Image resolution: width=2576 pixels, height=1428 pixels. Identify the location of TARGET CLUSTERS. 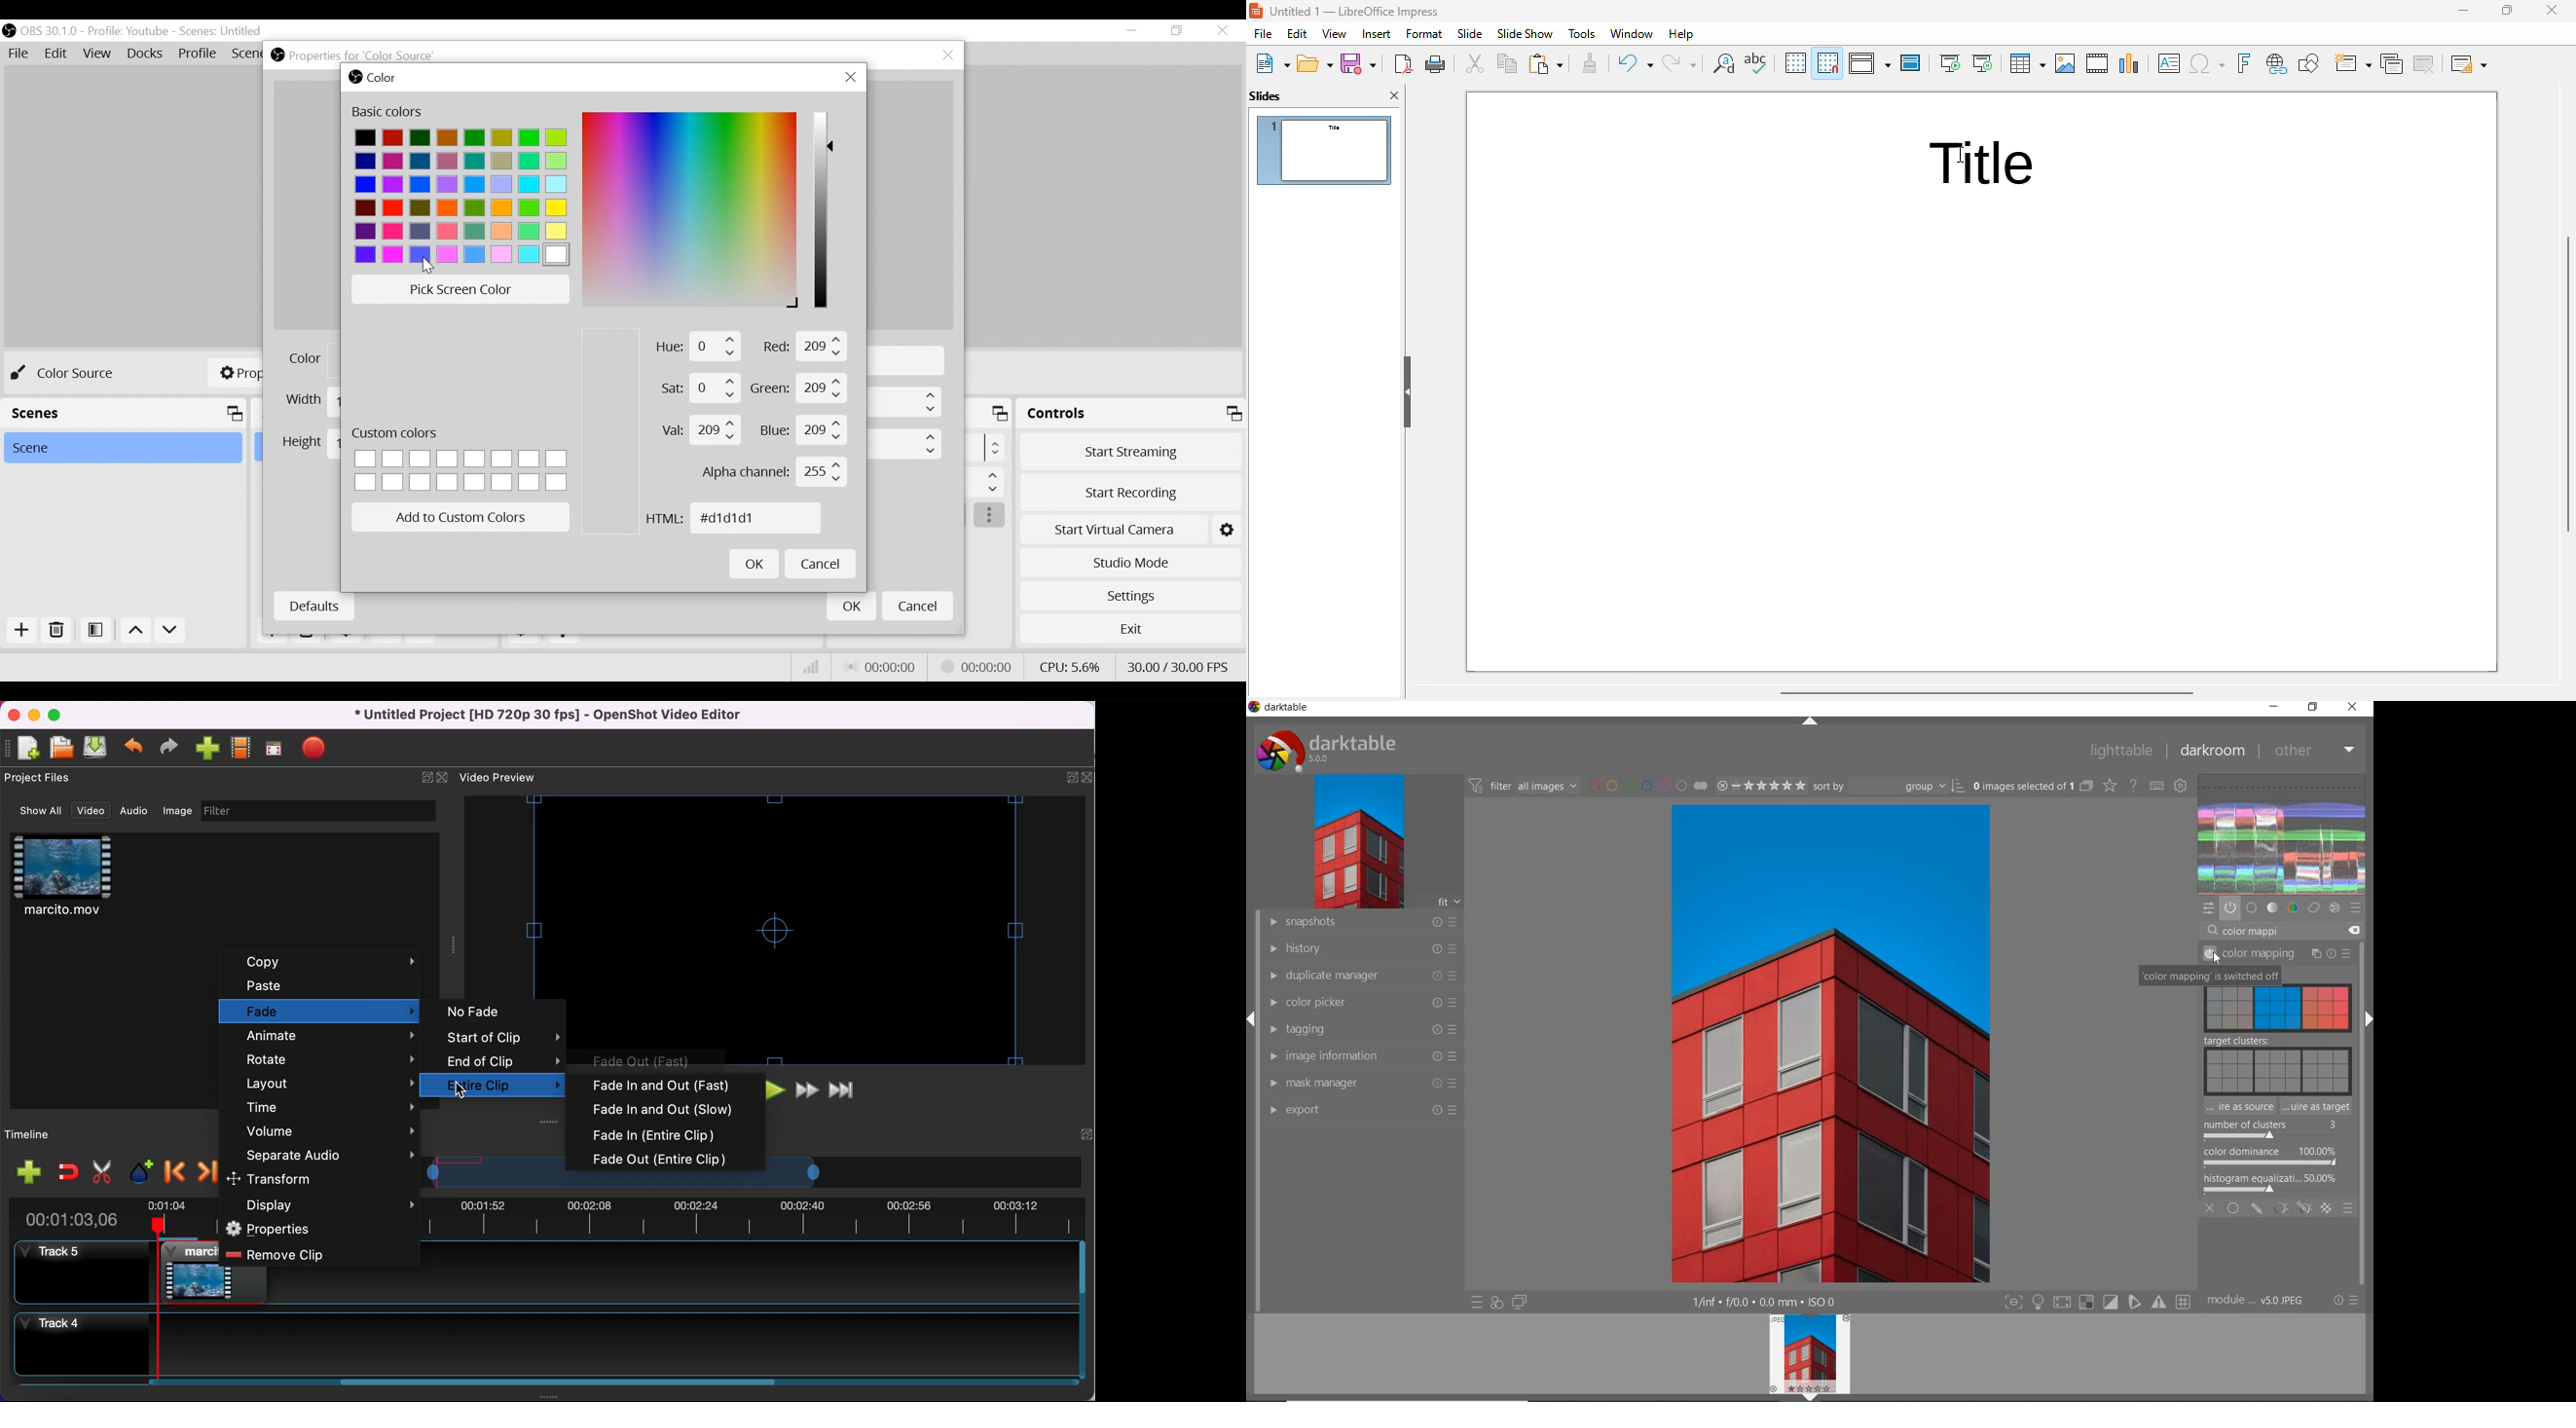
(2275, 1064).